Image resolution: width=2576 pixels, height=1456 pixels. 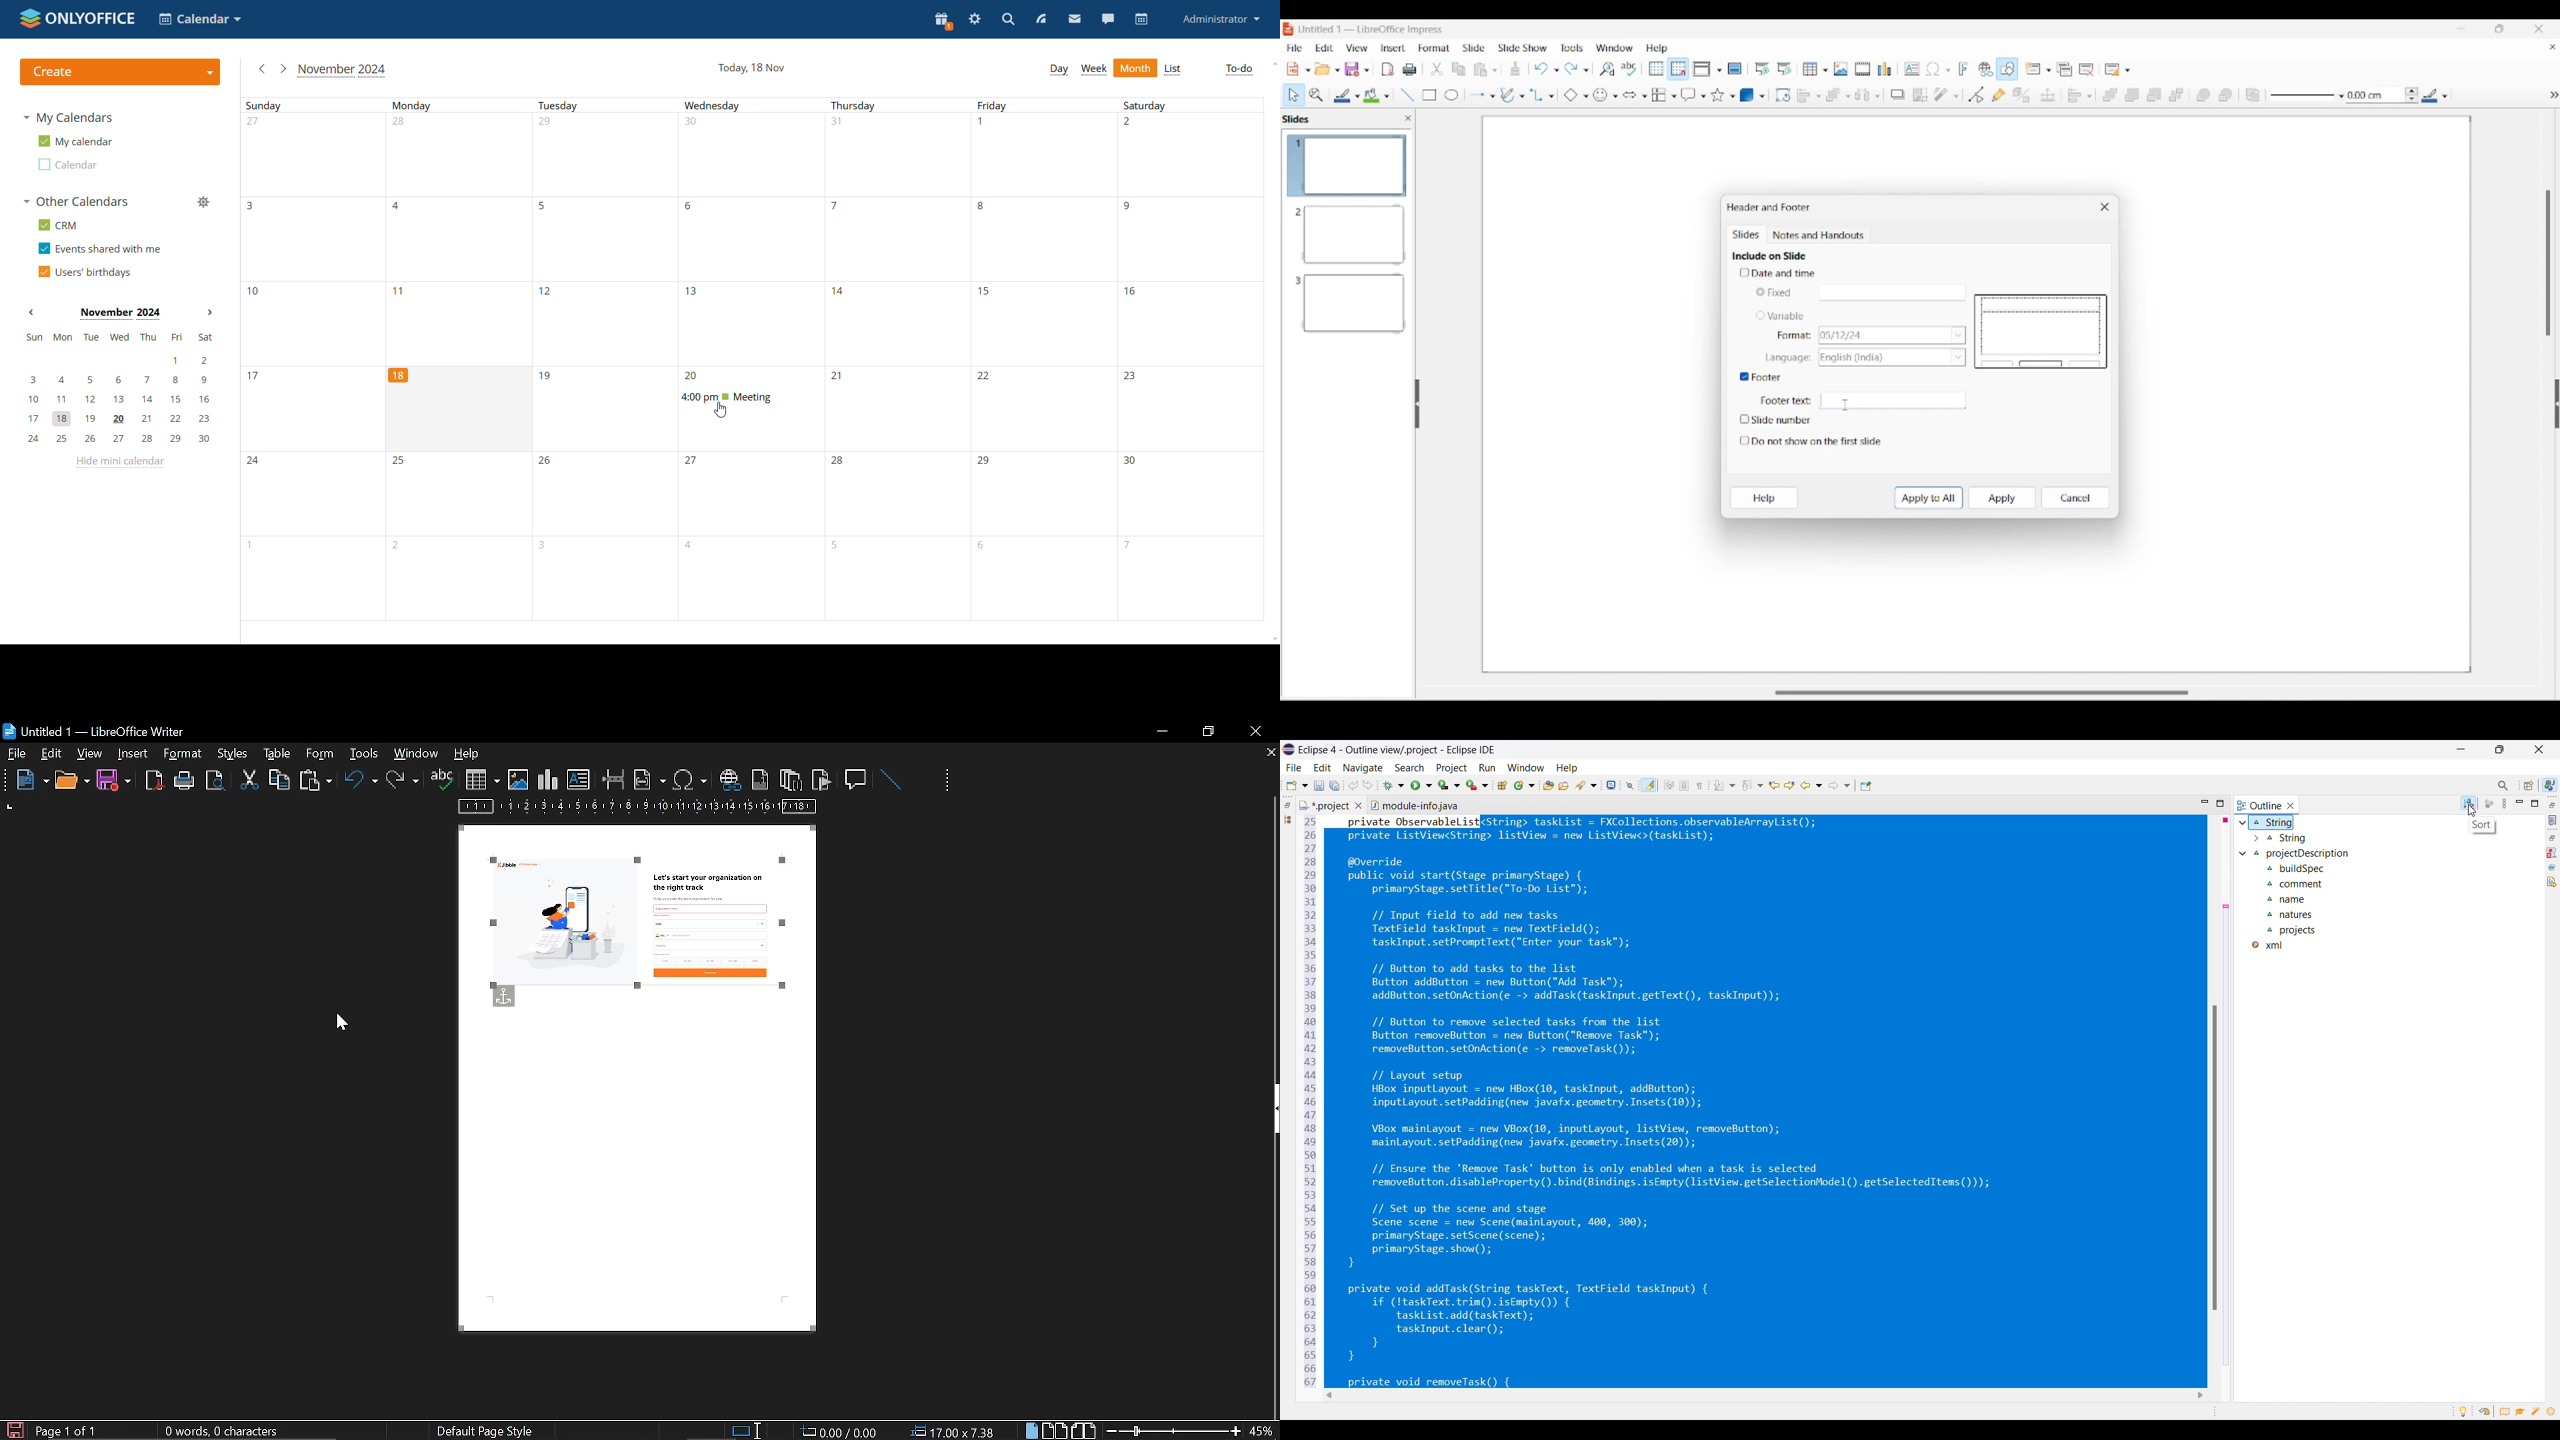 What do you see at coordinates (1724, 785) in the screenshot?
I see `Next annotation` at bounding box center [1724, 785].